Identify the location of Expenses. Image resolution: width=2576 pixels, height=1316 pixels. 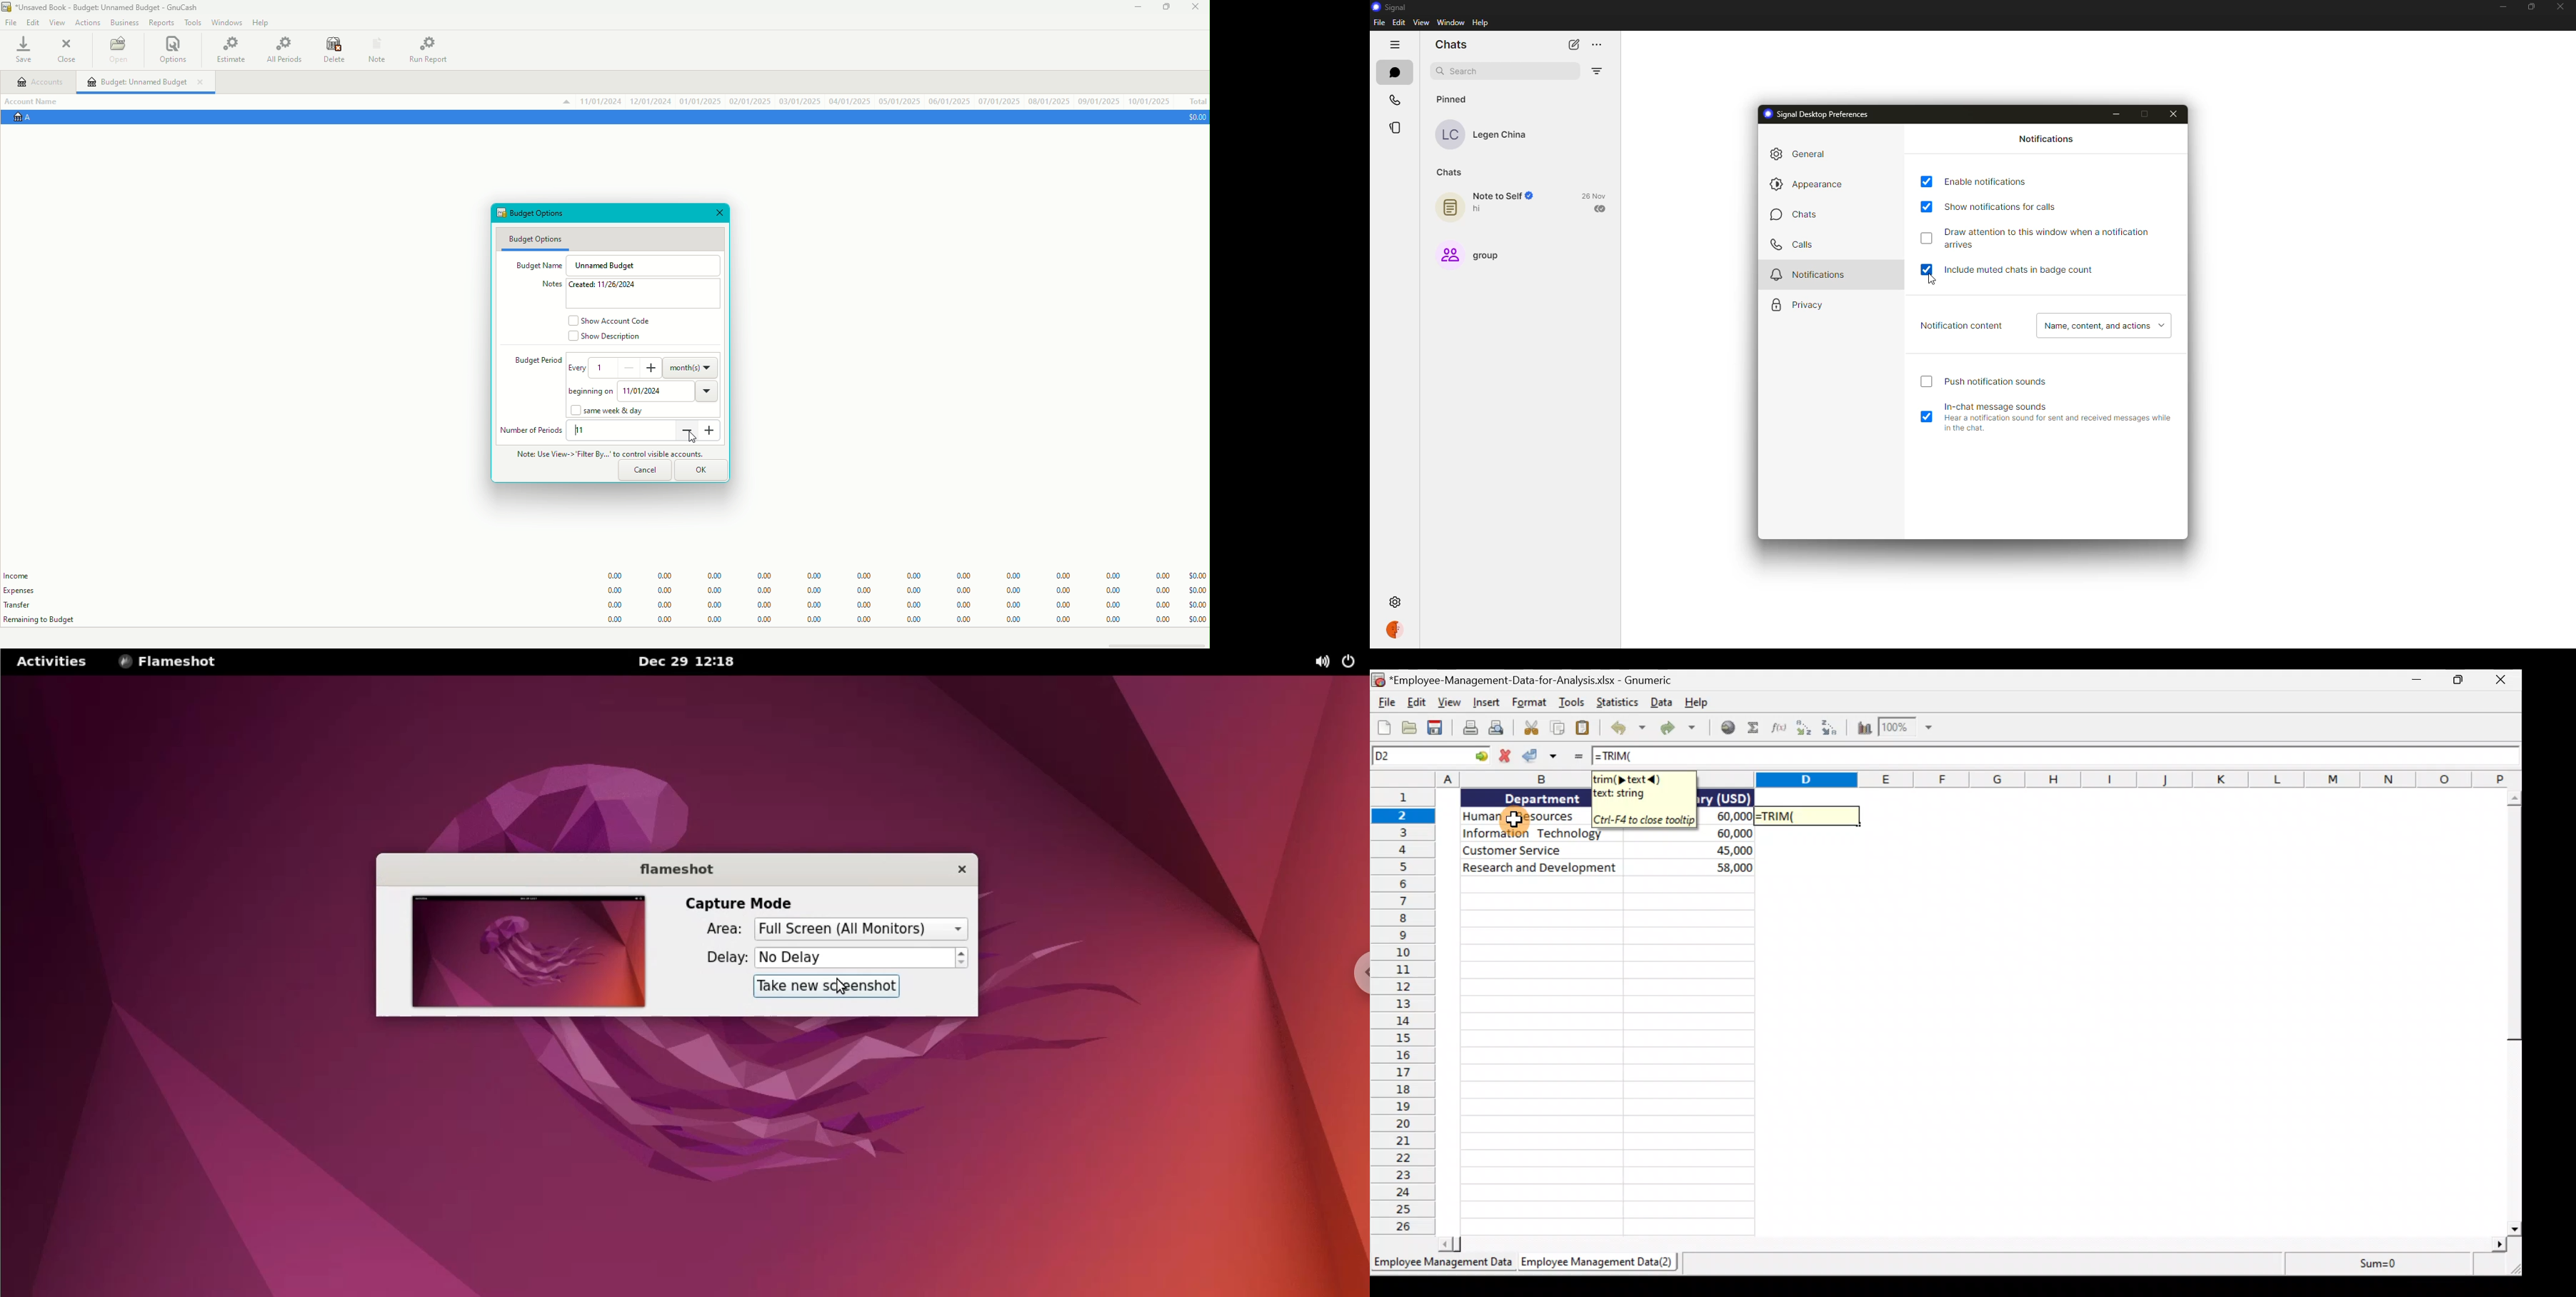
(25, 590).